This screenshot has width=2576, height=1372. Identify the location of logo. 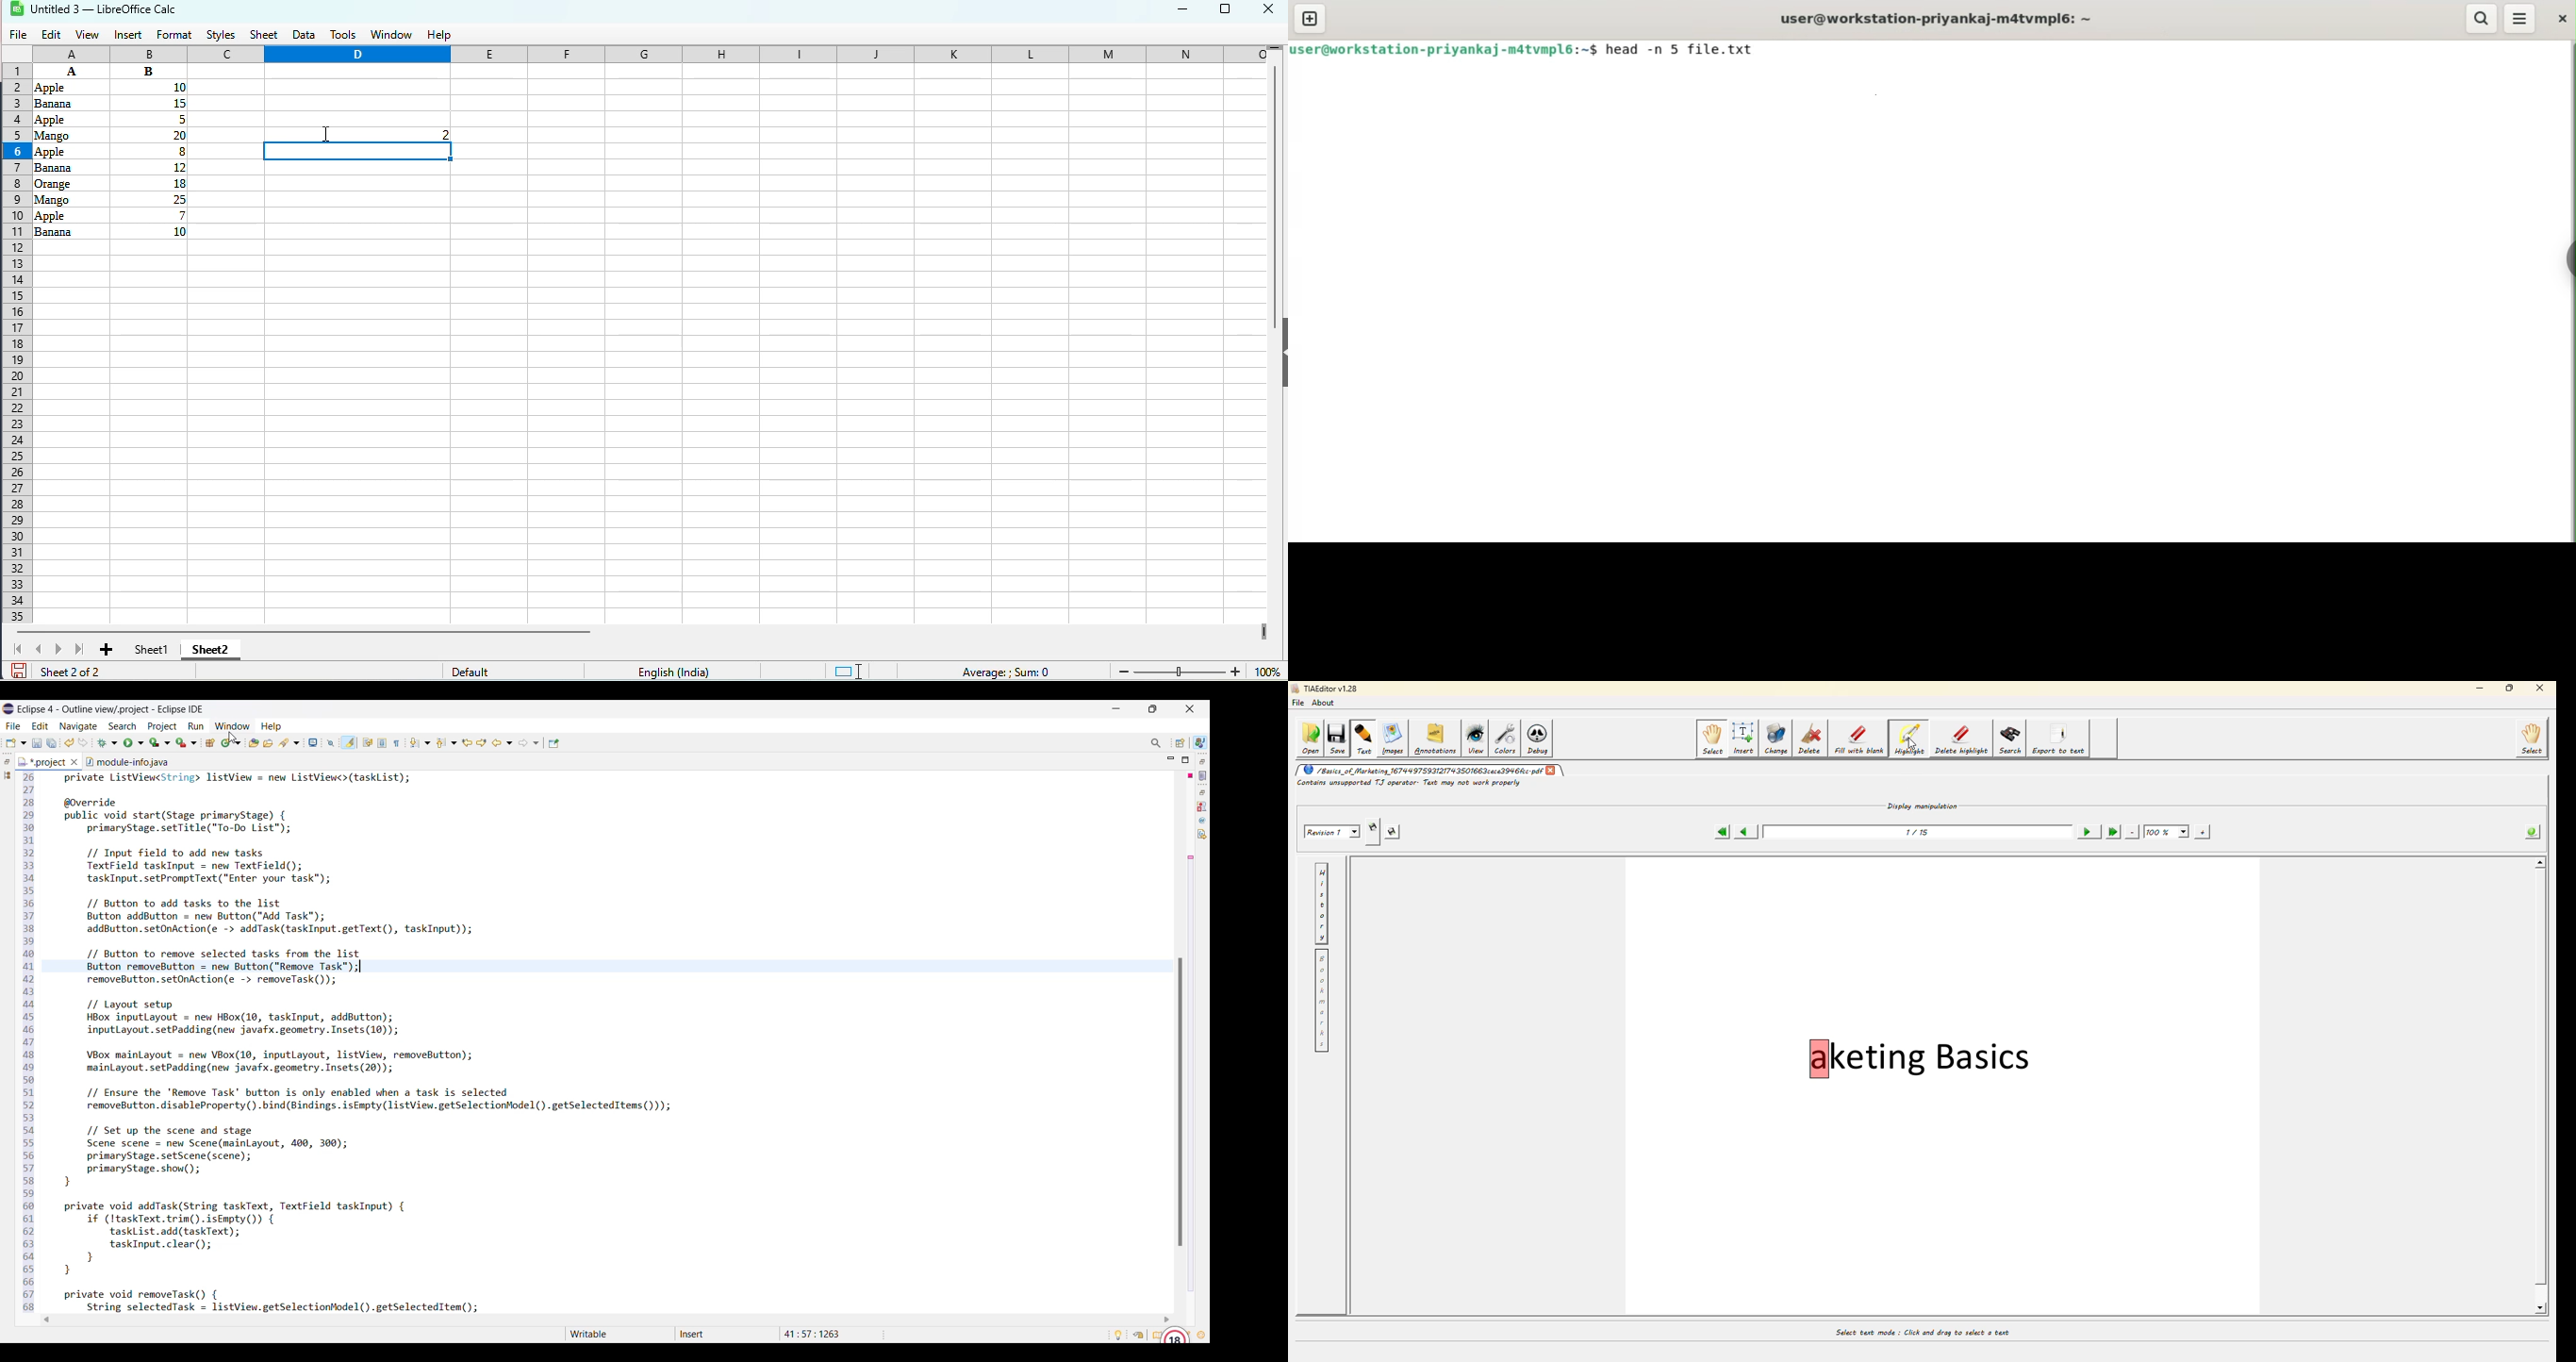
(16, 9).